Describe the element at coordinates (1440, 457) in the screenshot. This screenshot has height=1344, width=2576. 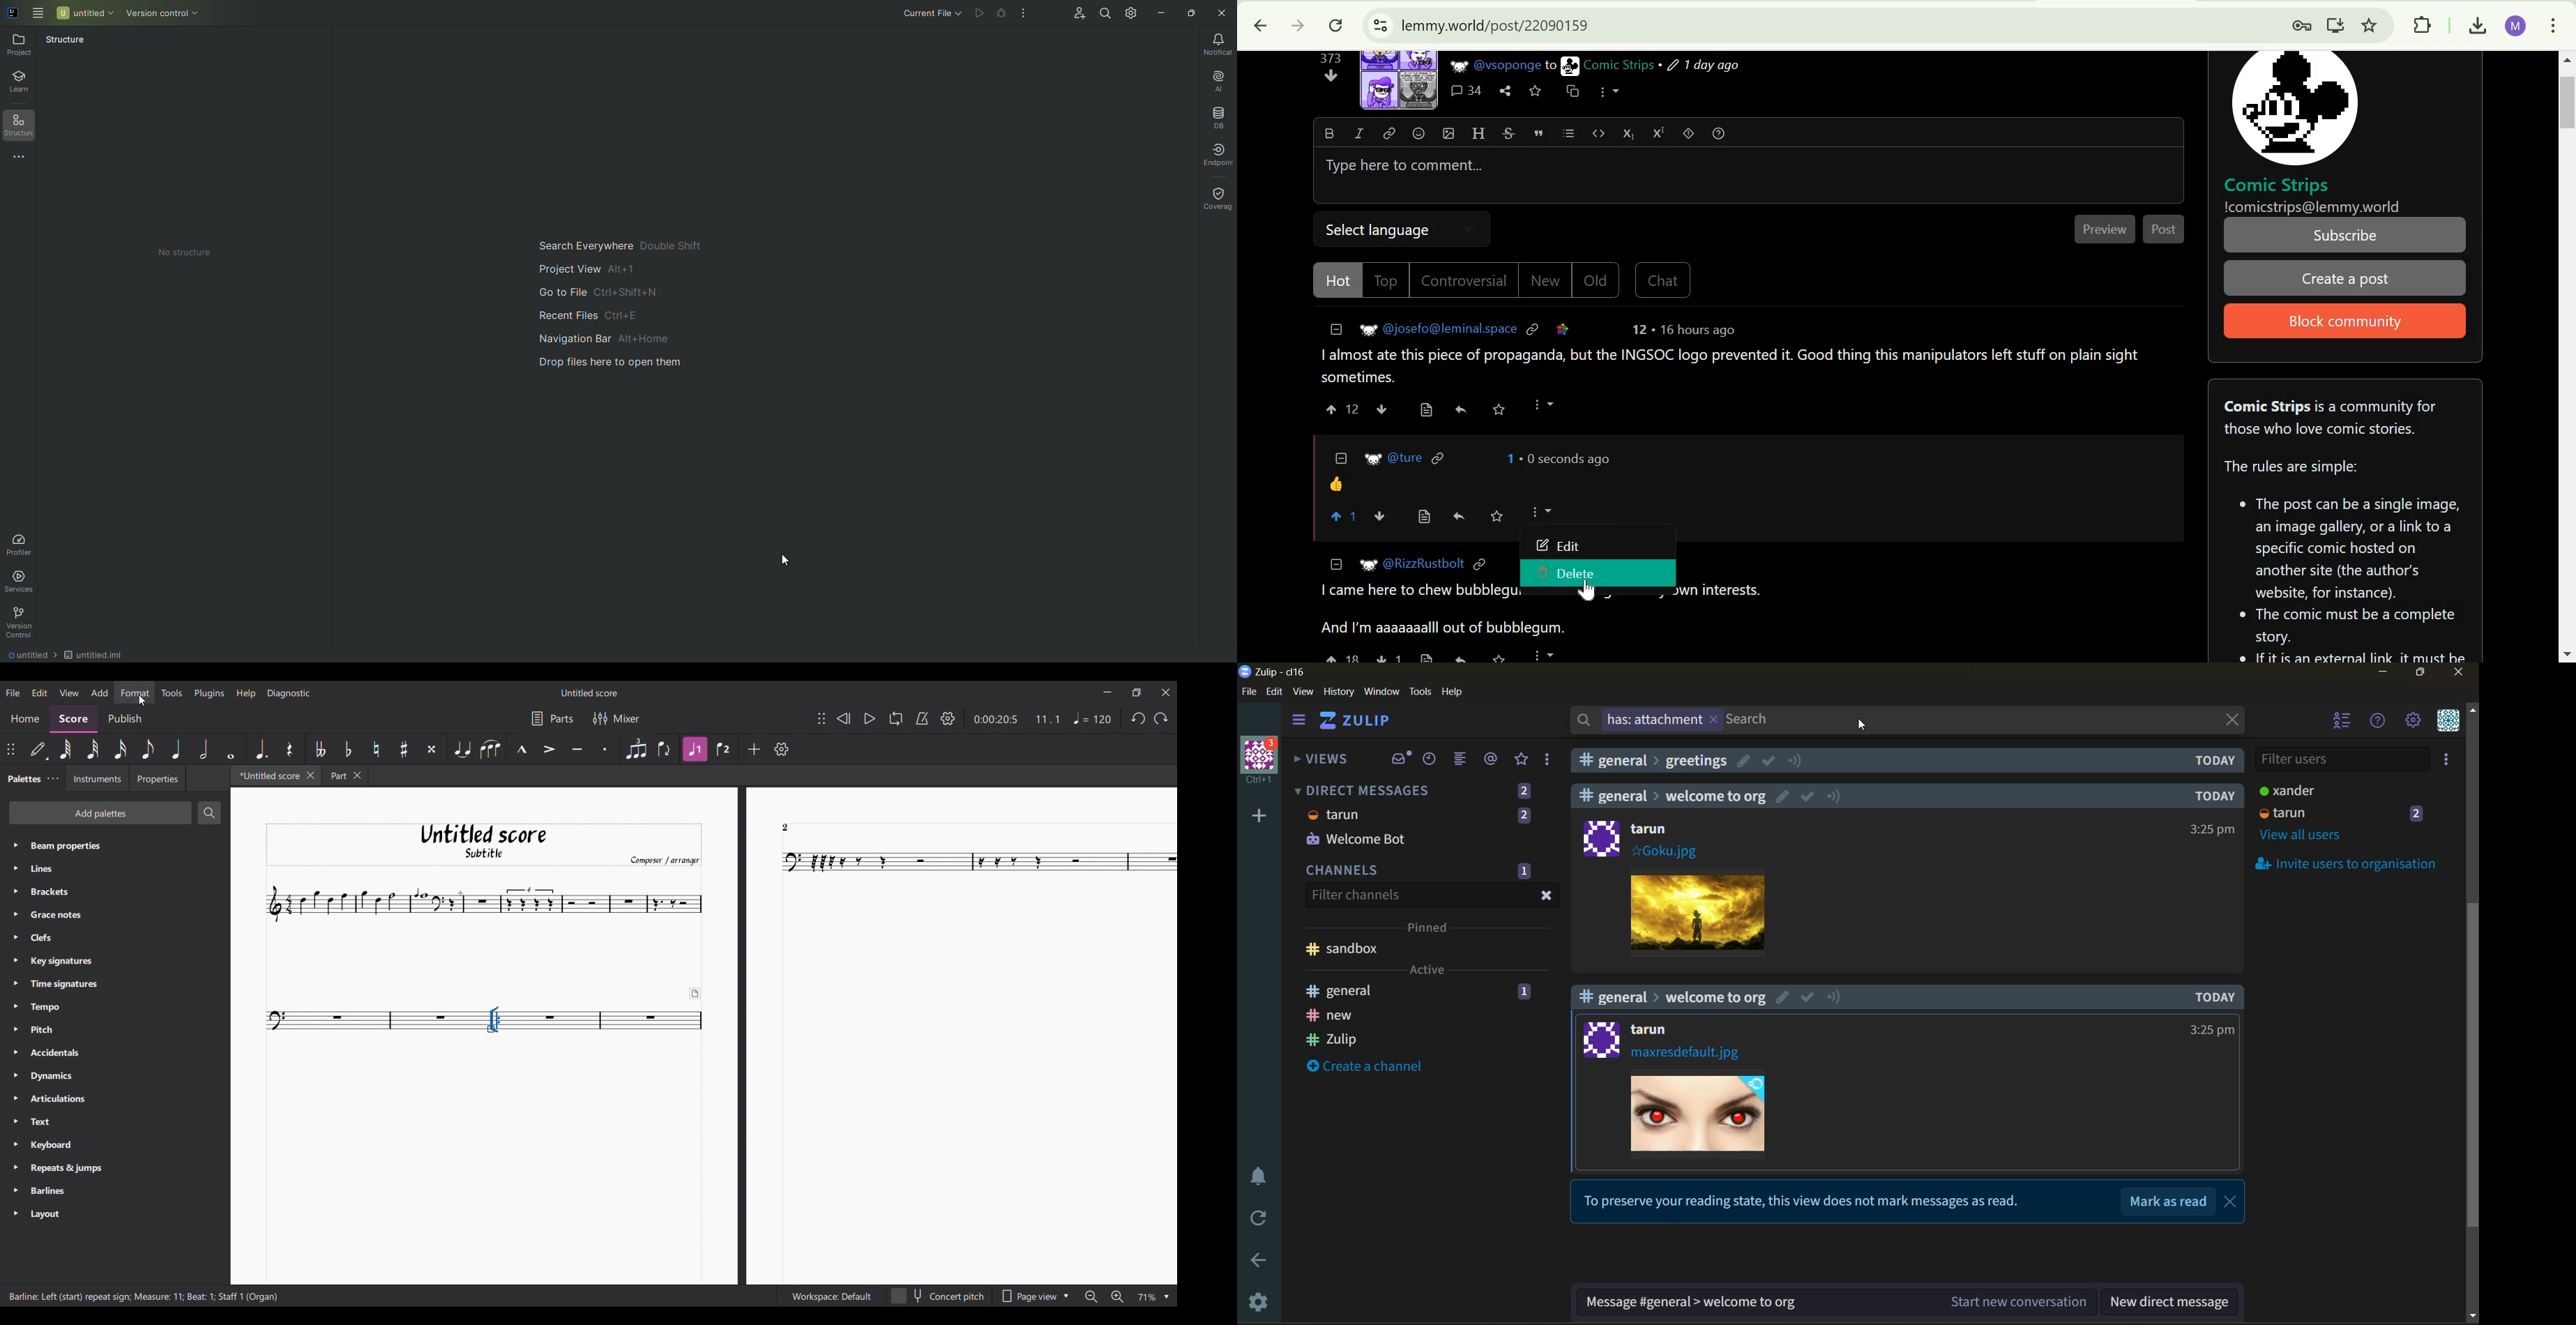
I see `link` at that location.